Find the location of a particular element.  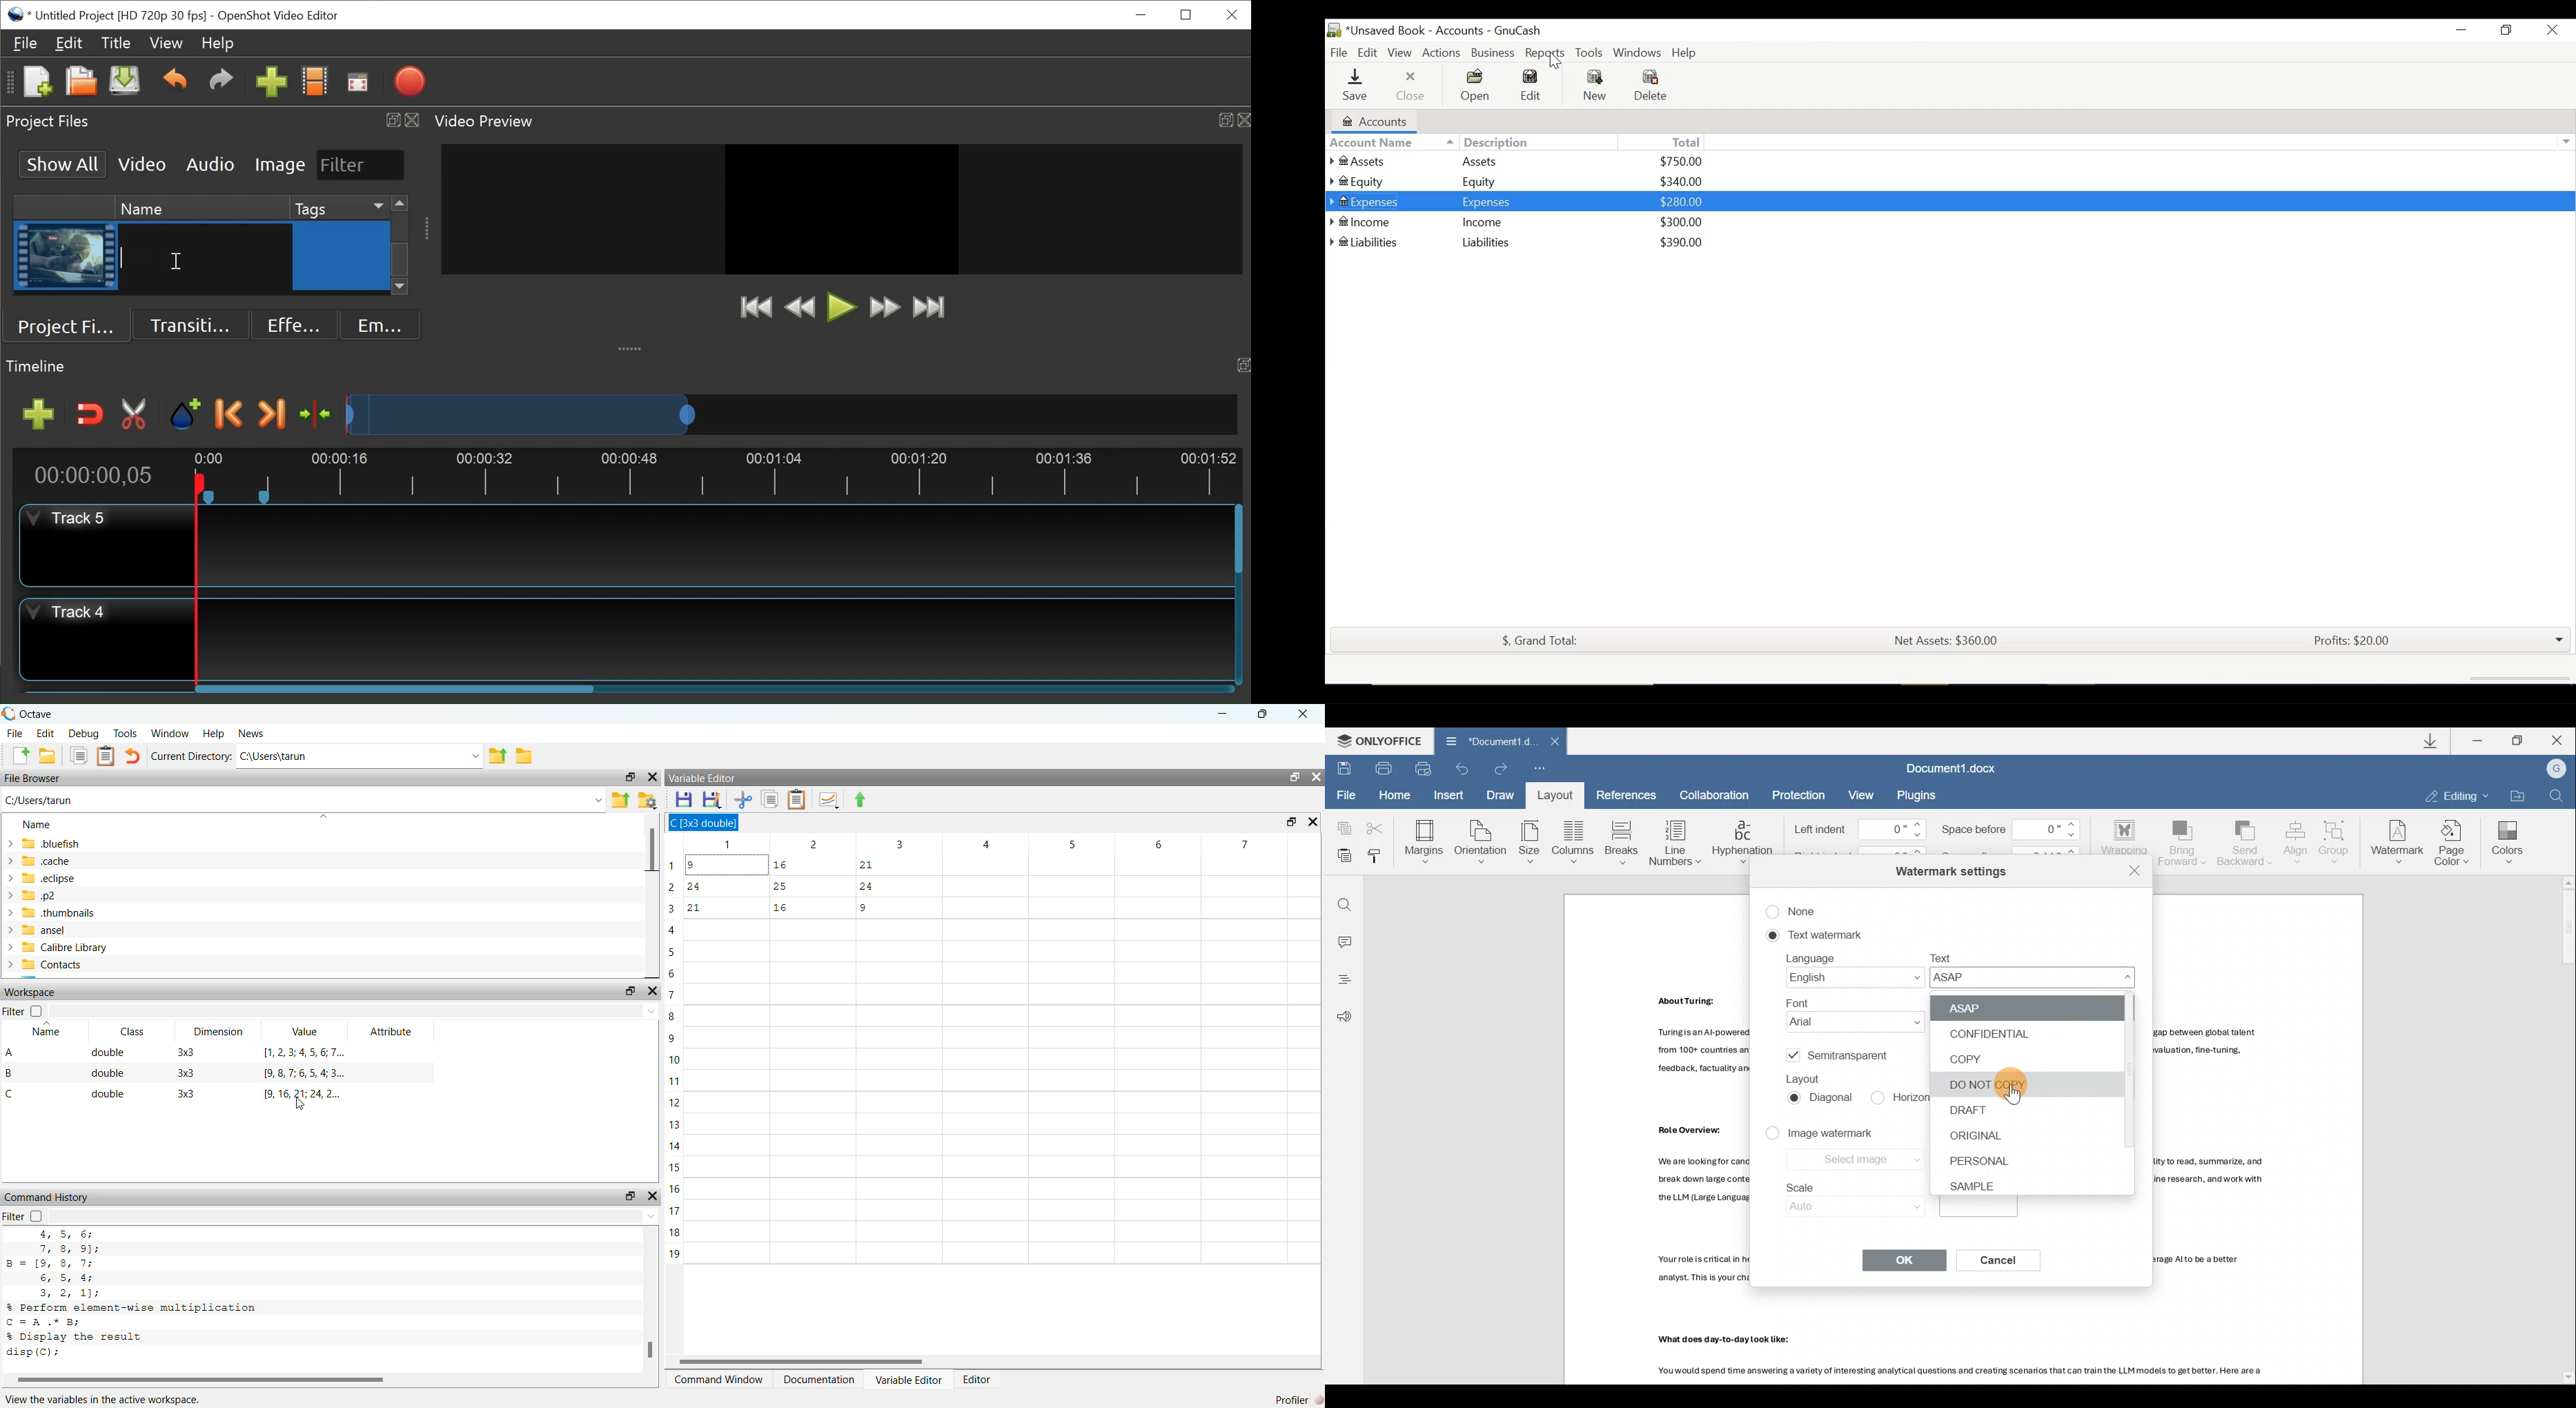

Layout is located at coordinates (1559, 796).